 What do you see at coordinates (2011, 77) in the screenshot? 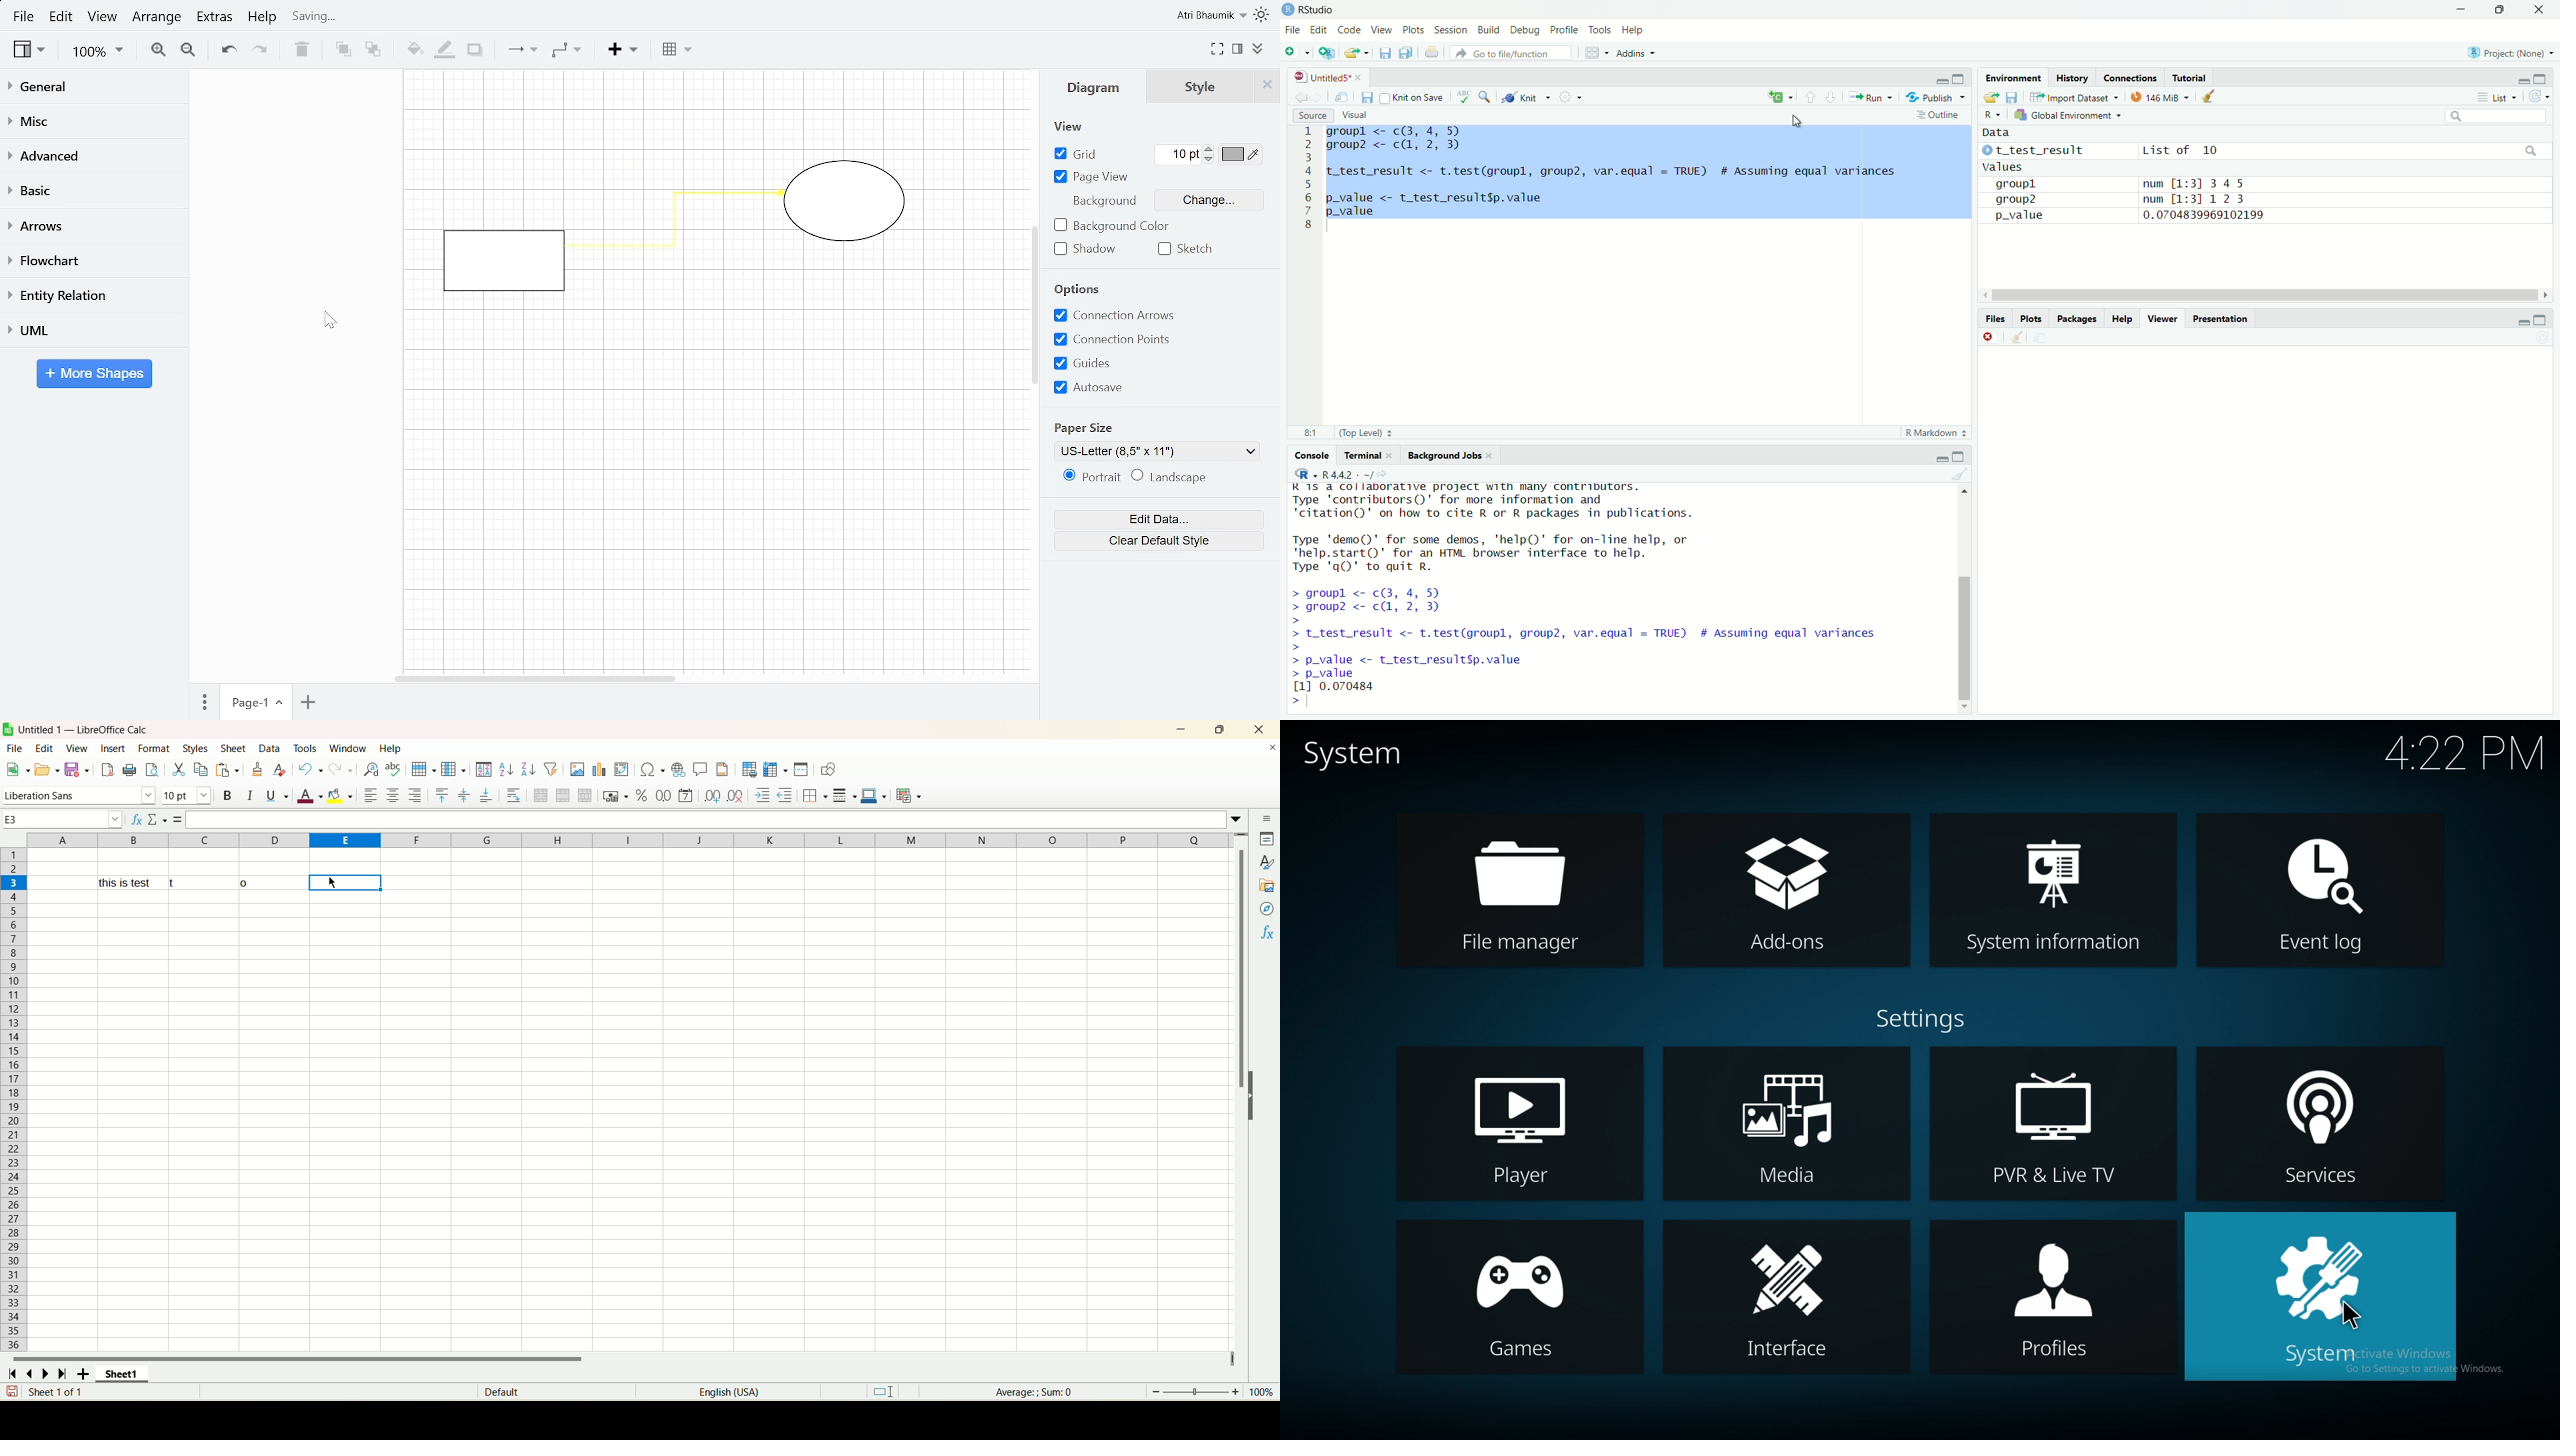
I see `Environment` at bounding box center [2011, 77].